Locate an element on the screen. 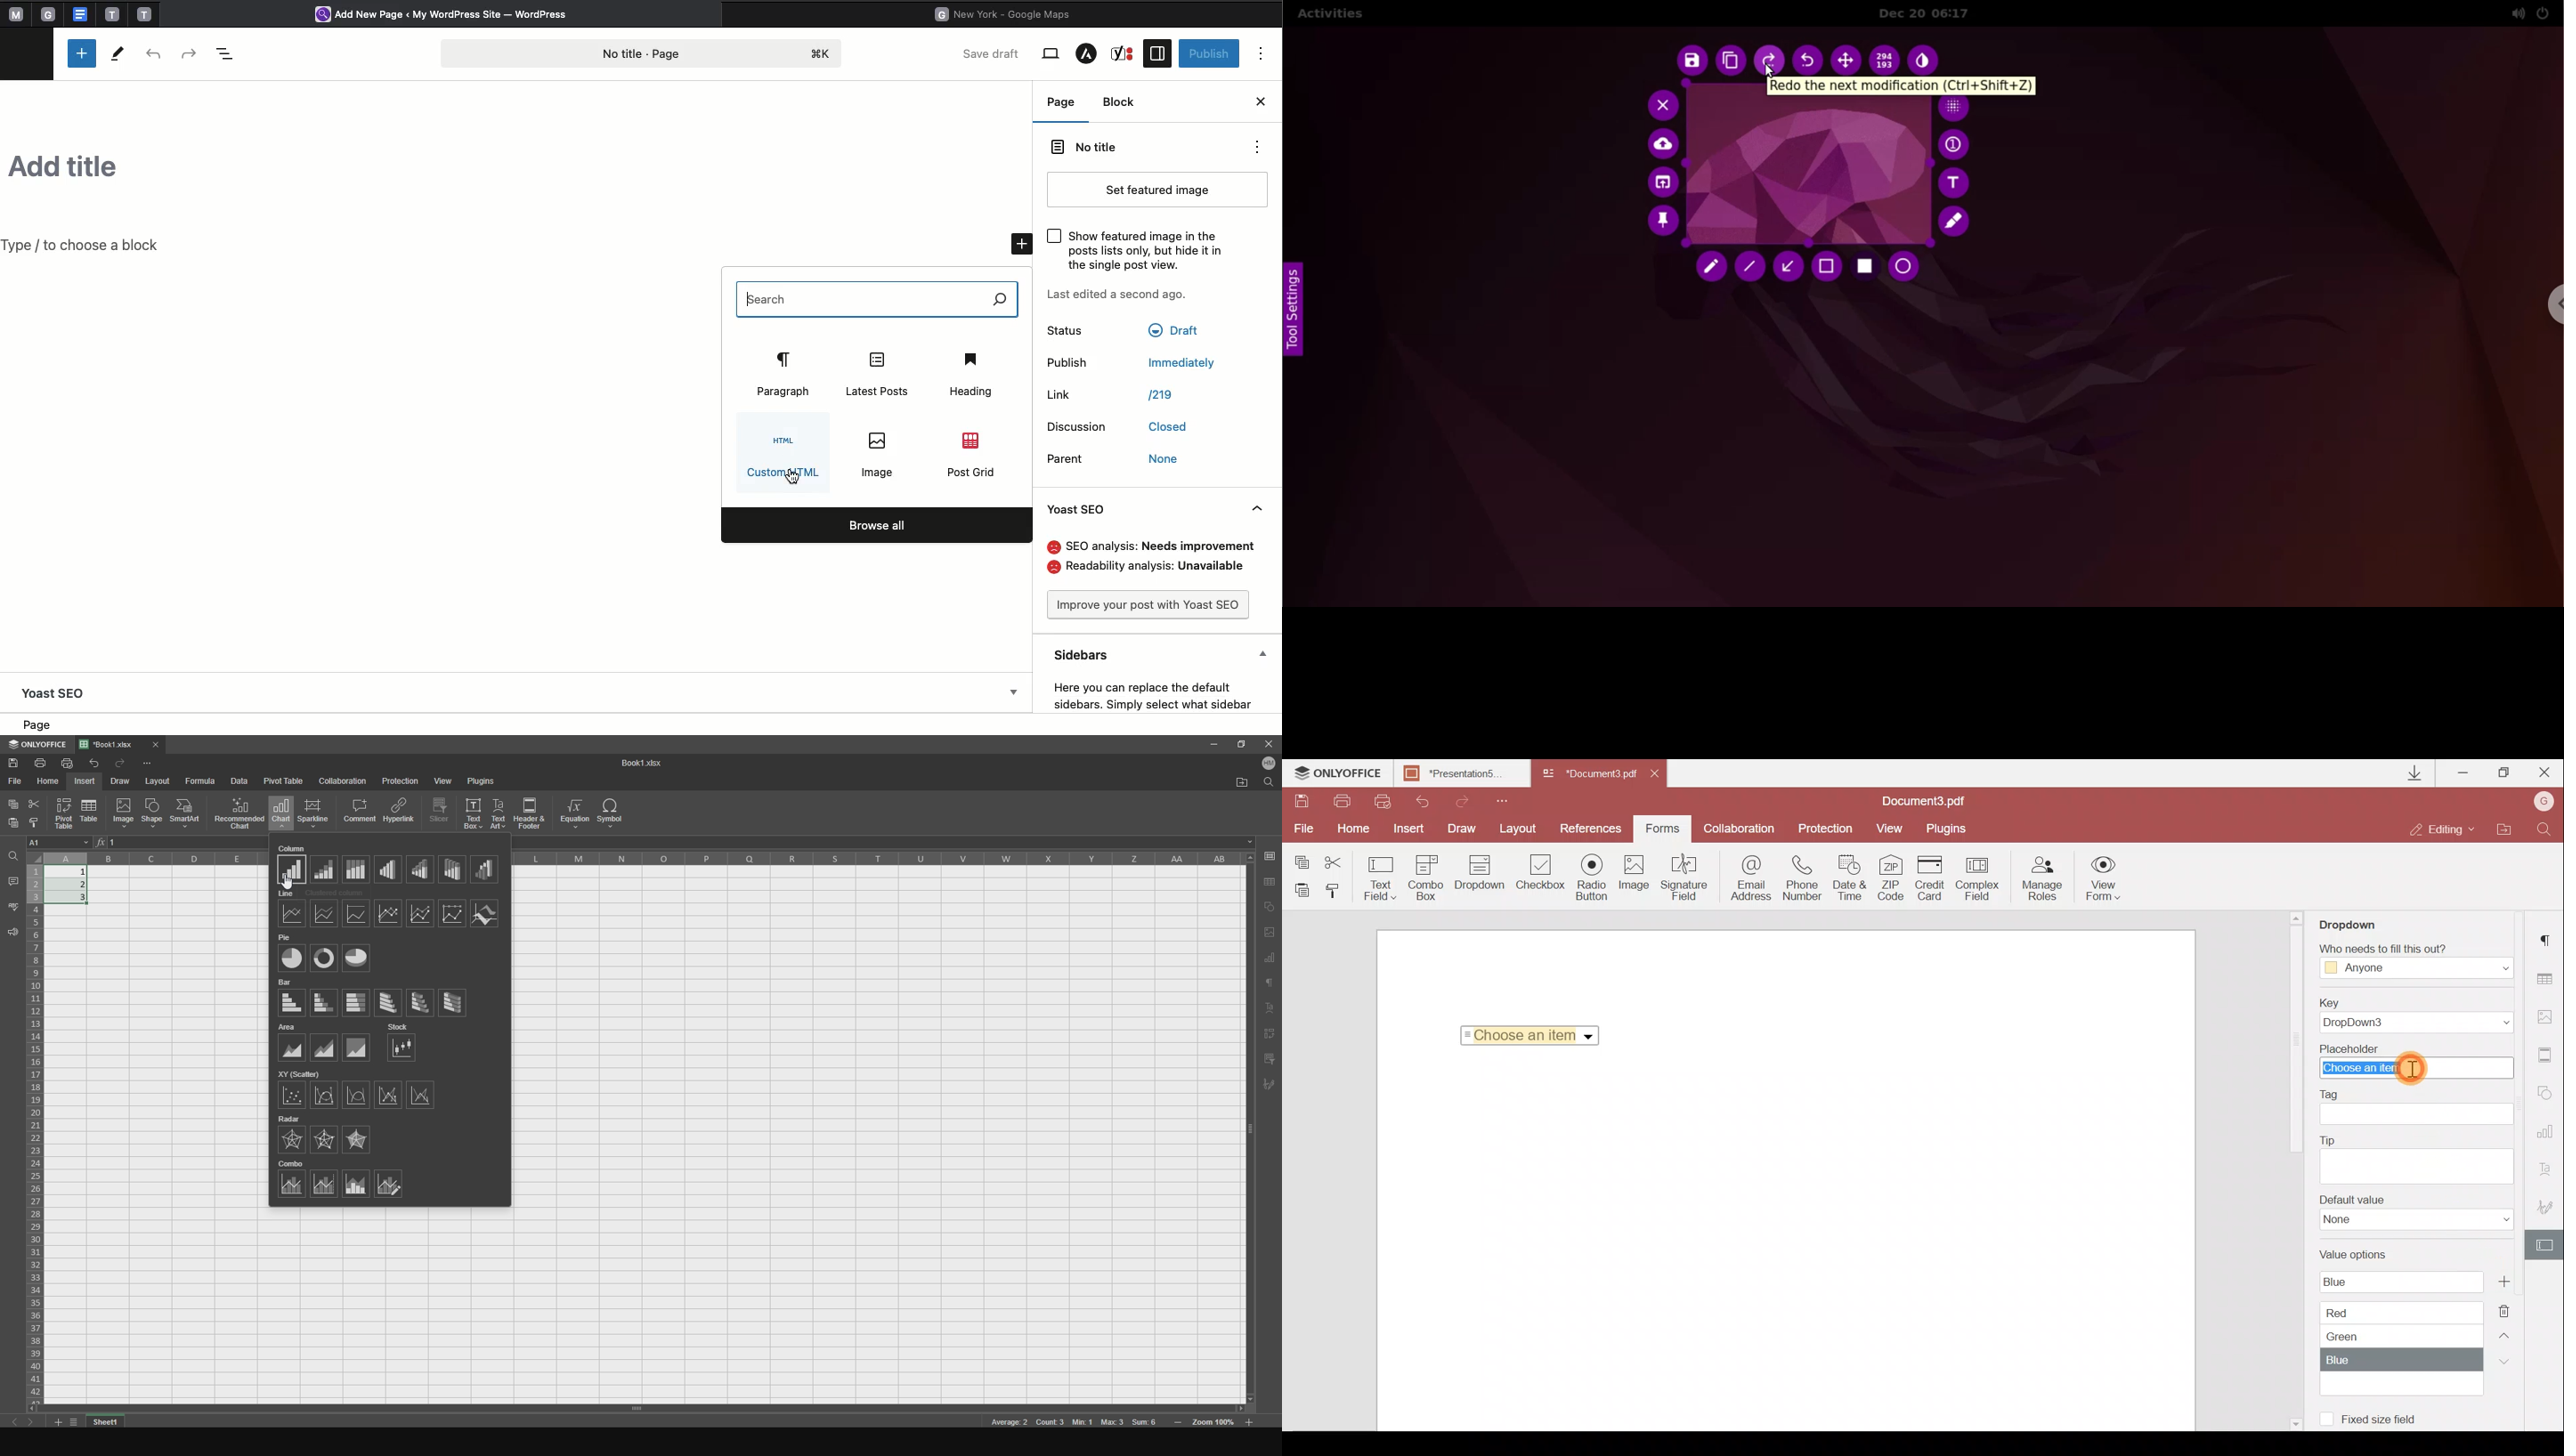  Status is located at coordinates (1129, 335).